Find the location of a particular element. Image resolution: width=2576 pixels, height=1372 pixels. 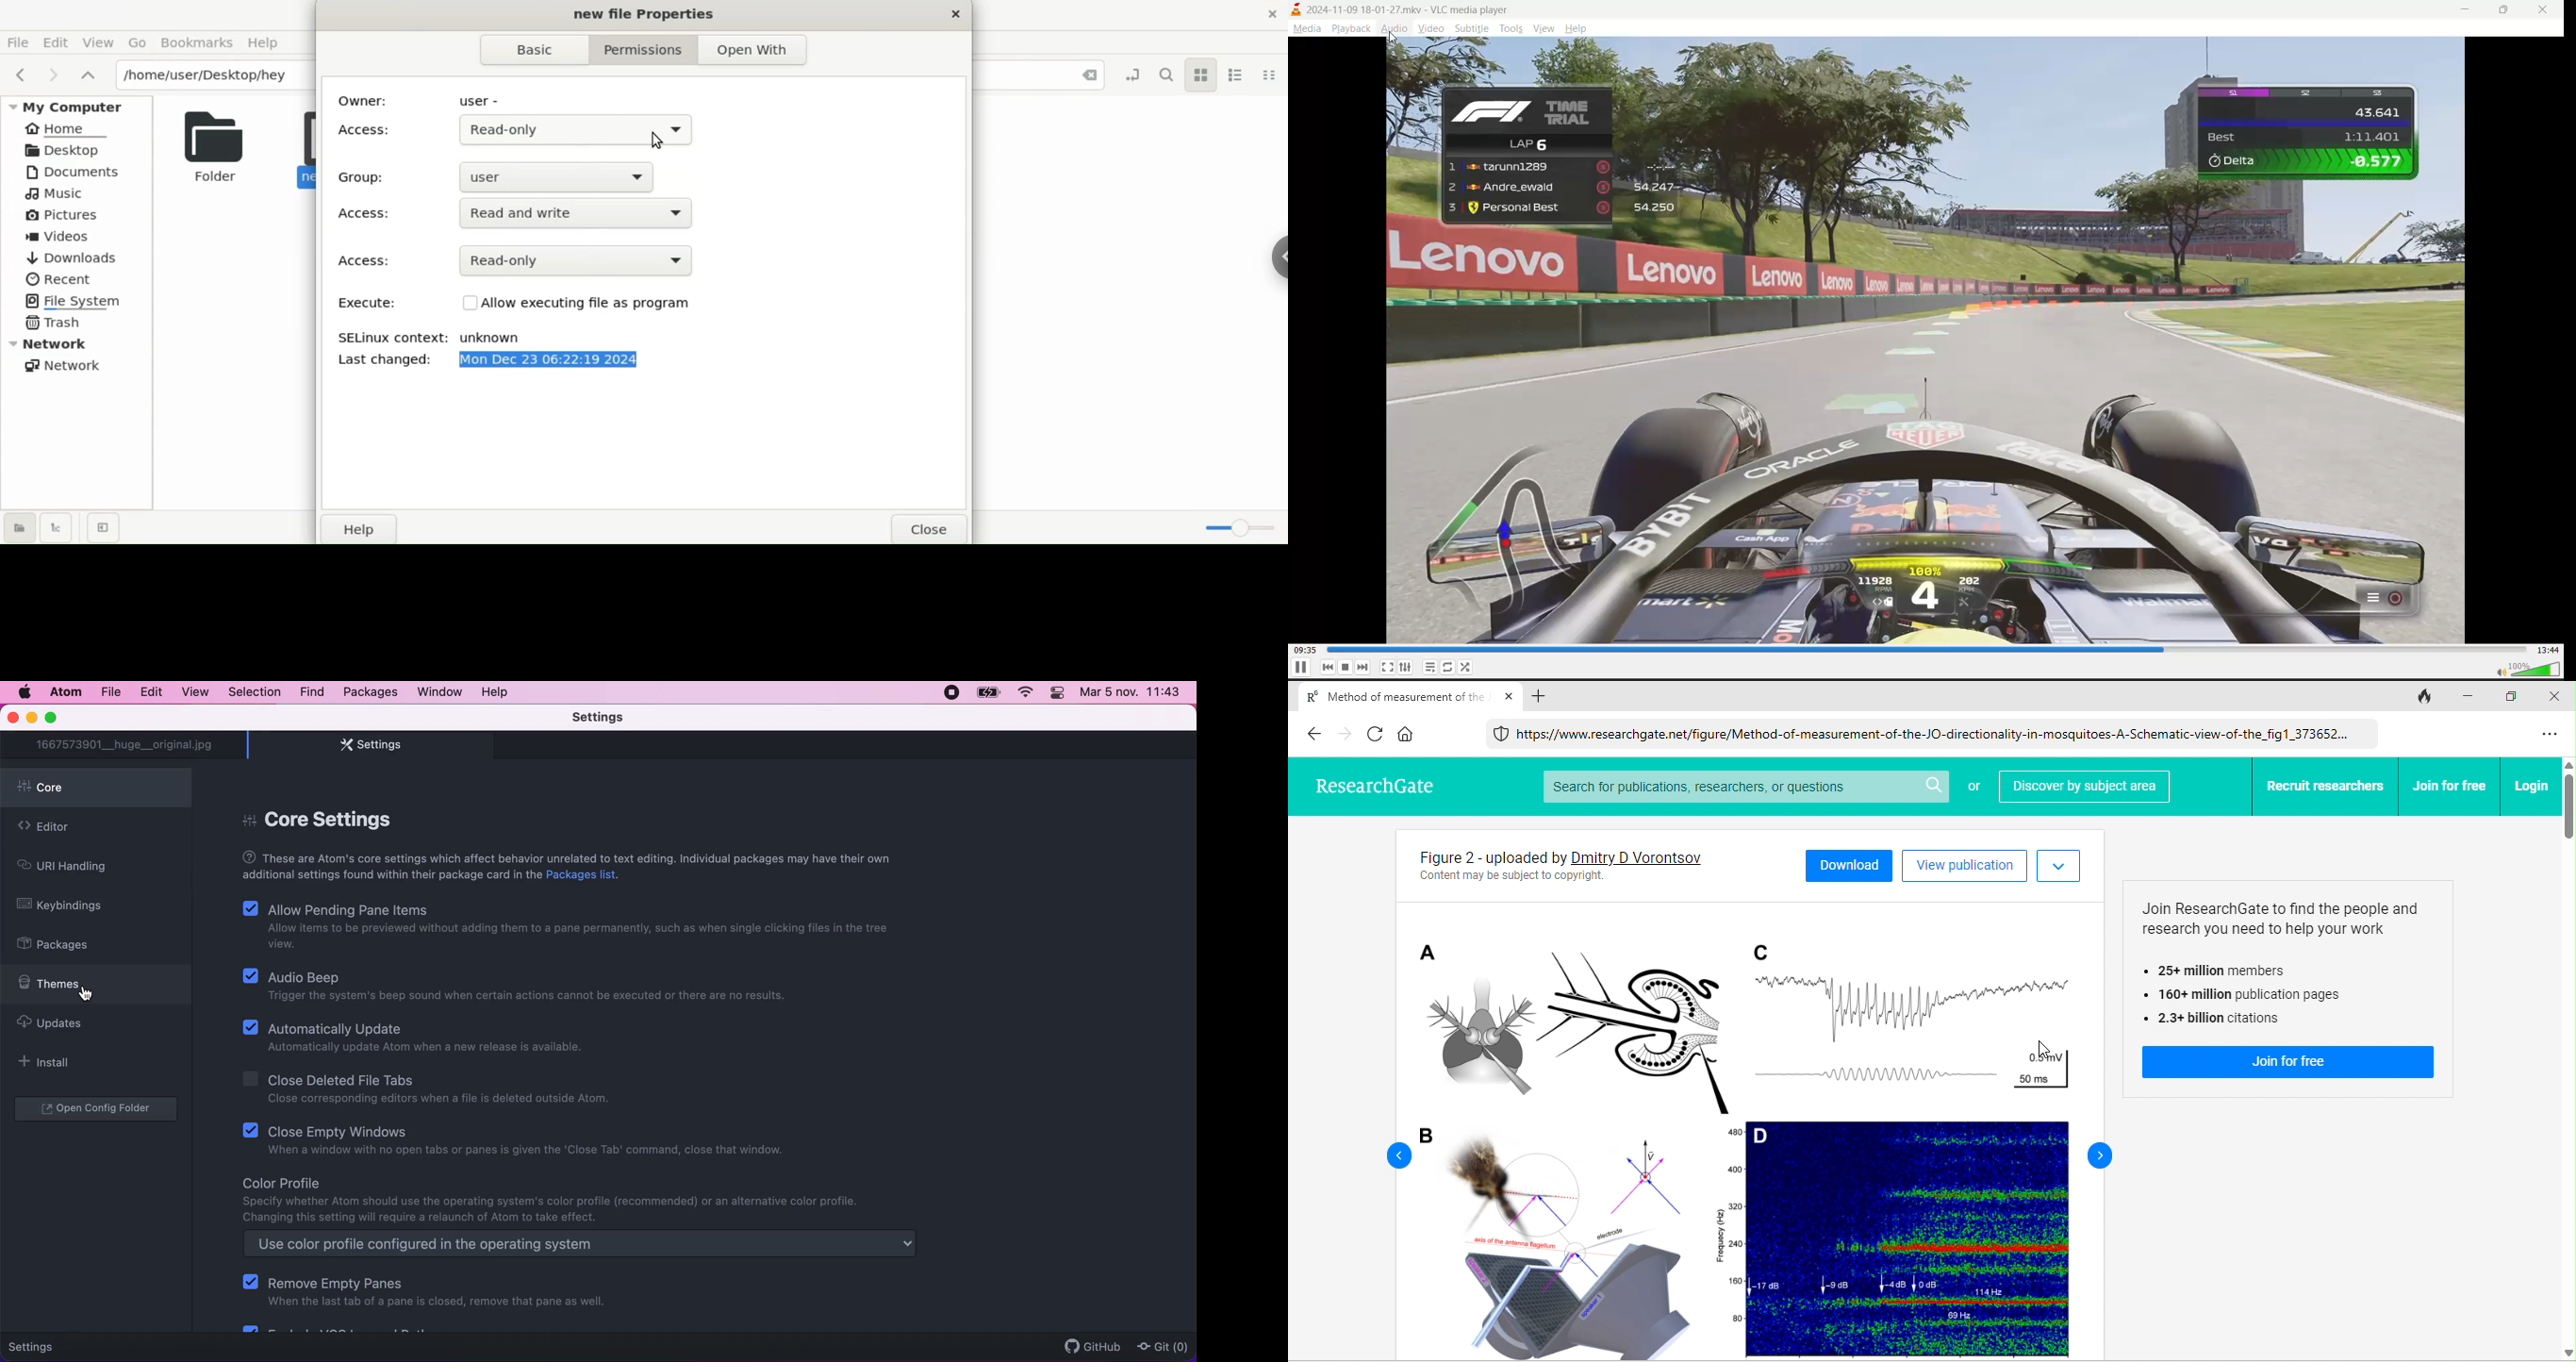

Help is located at coordinates (268, 43).